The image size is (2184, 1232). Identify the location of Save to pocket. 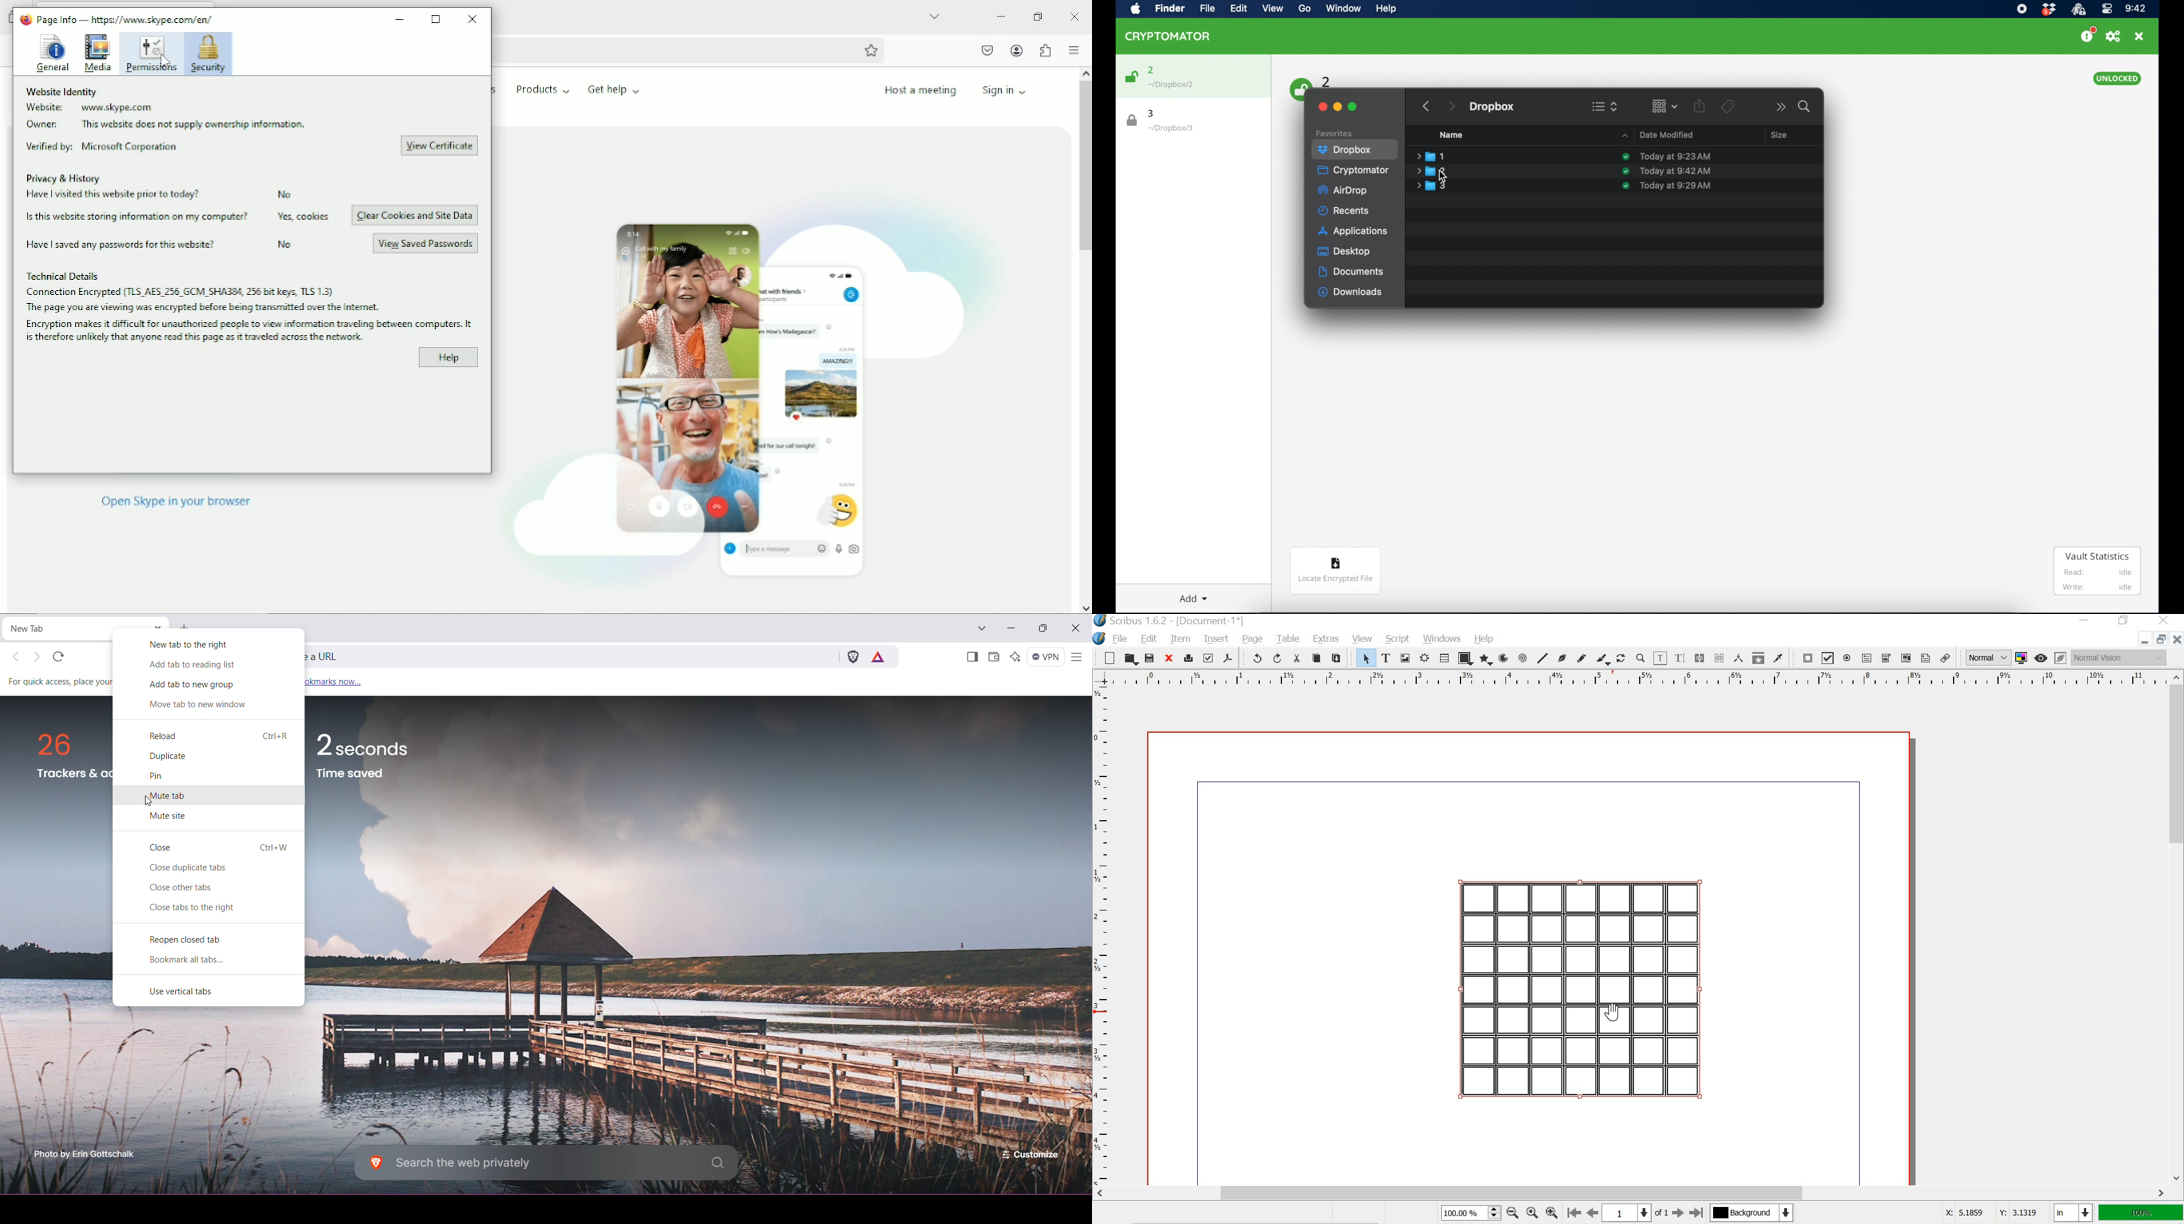
(986, 50).